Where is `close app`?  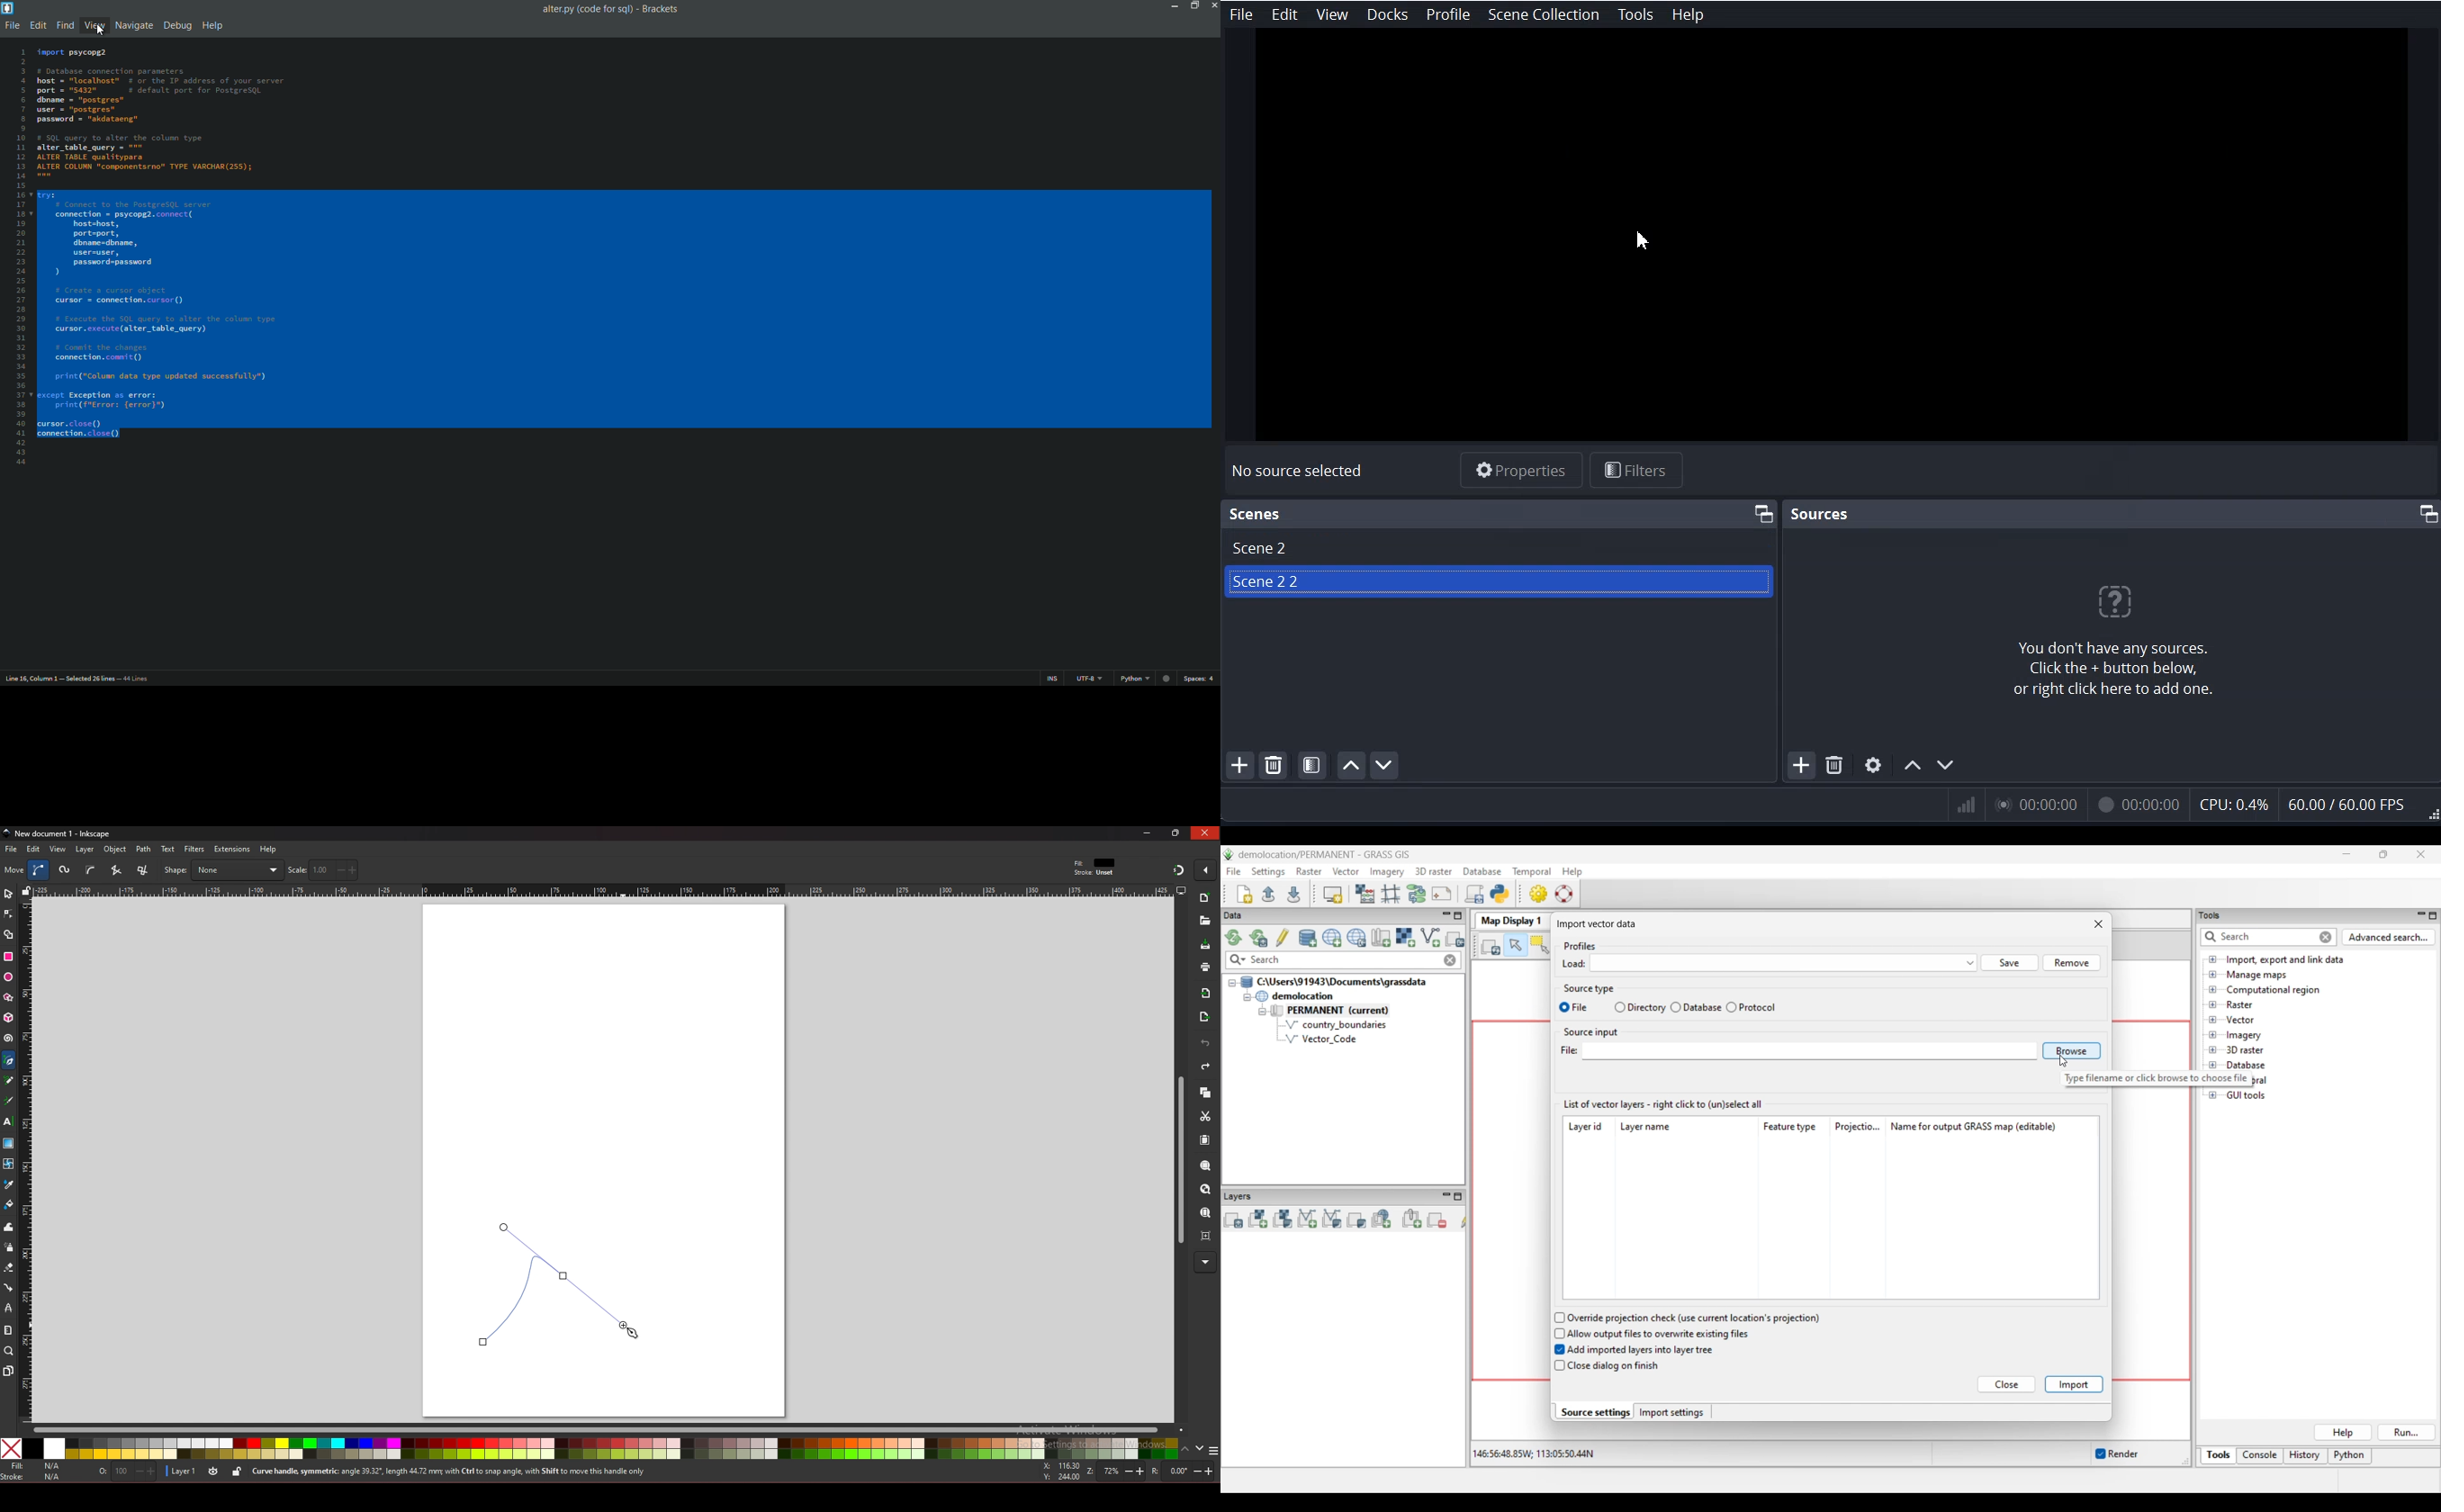
close app is located at coordinates (1213, 6).